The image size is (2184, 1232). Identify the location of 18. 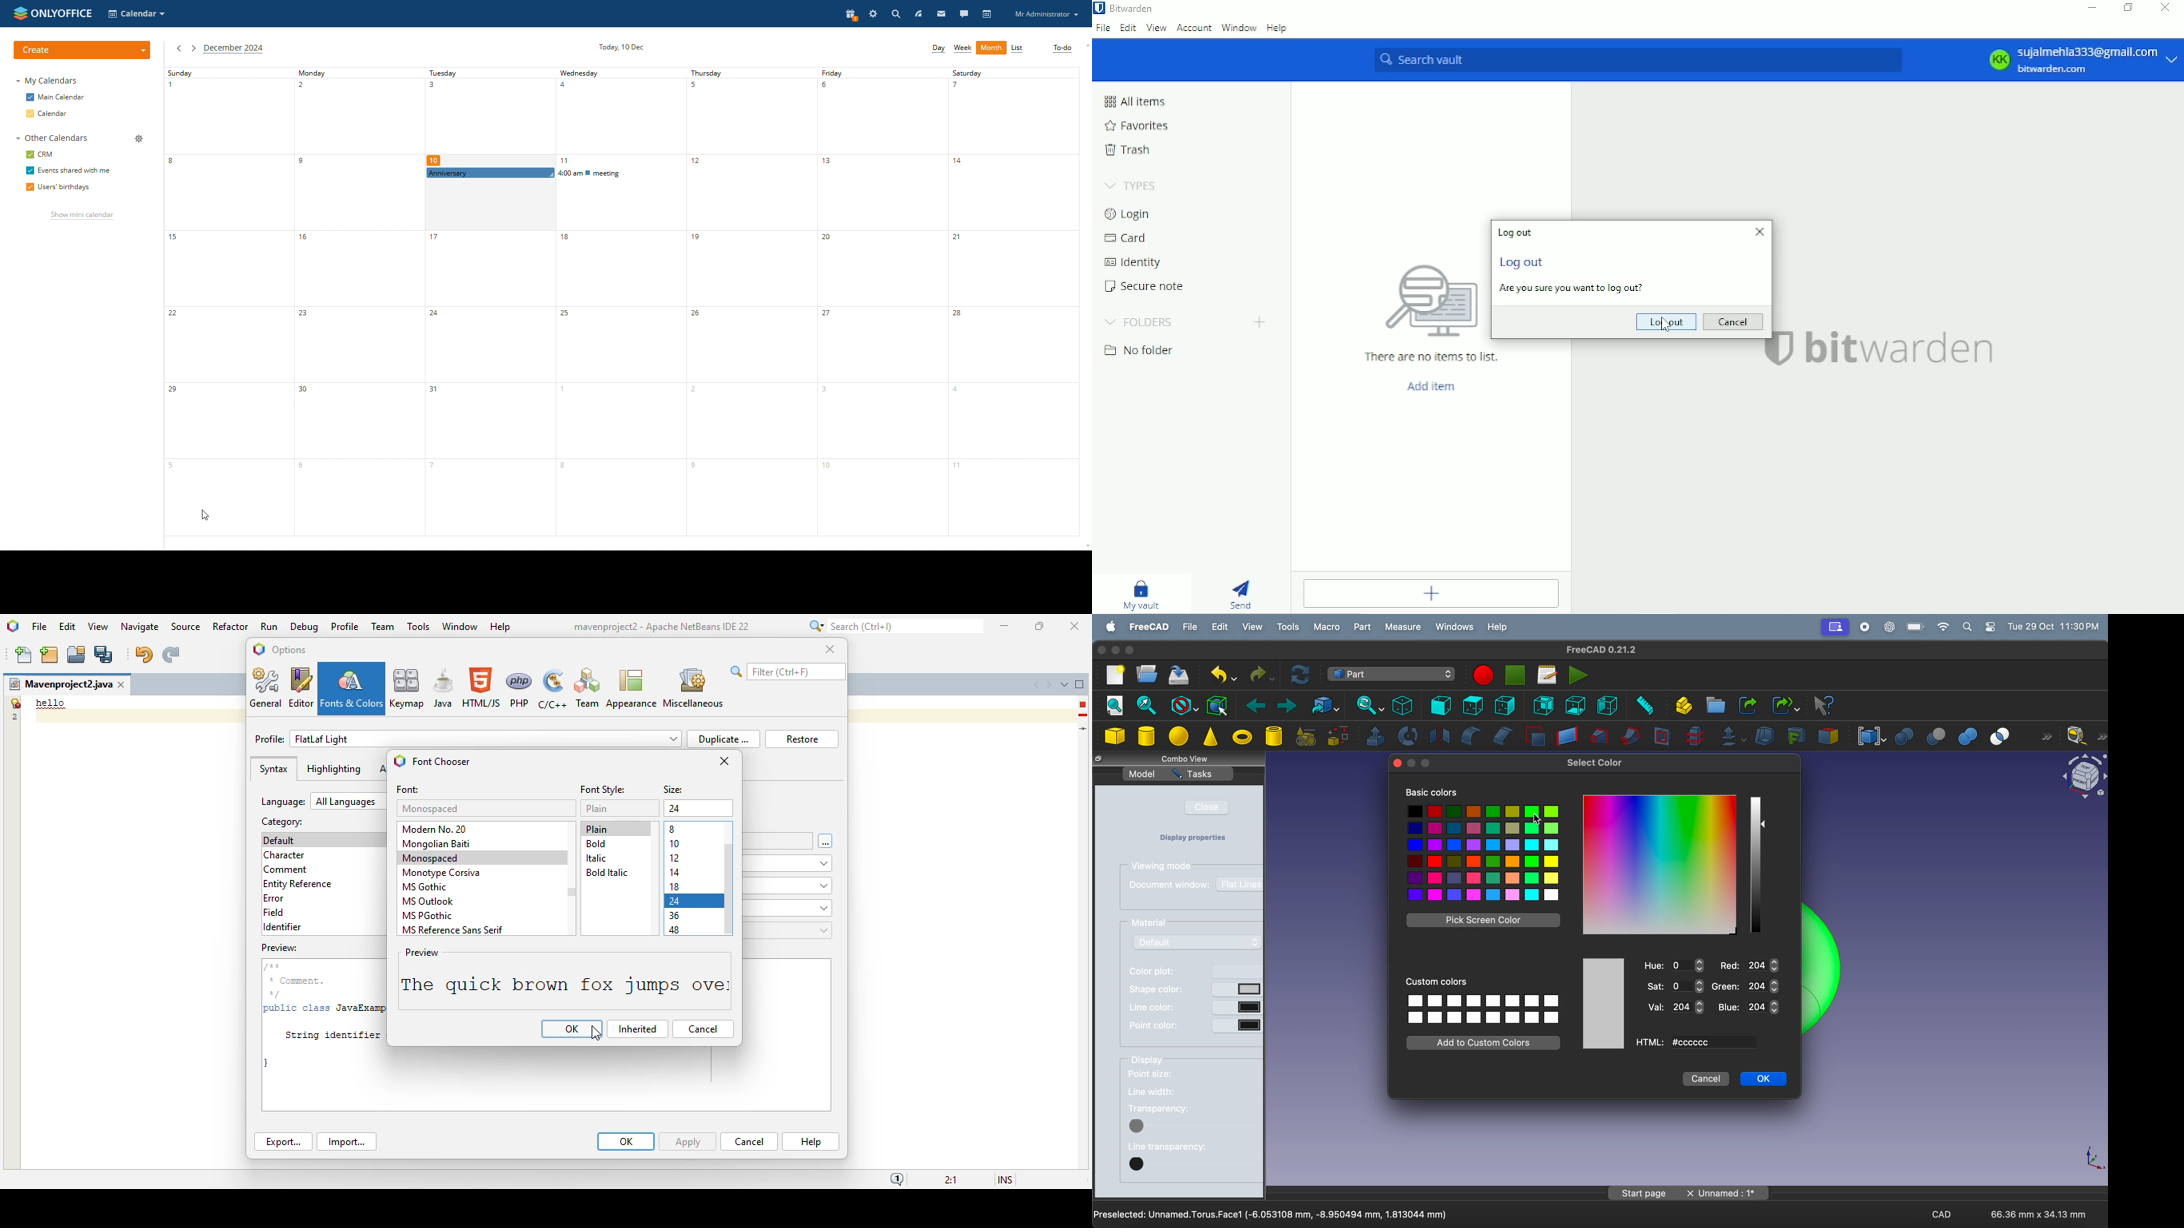
(675, 887).